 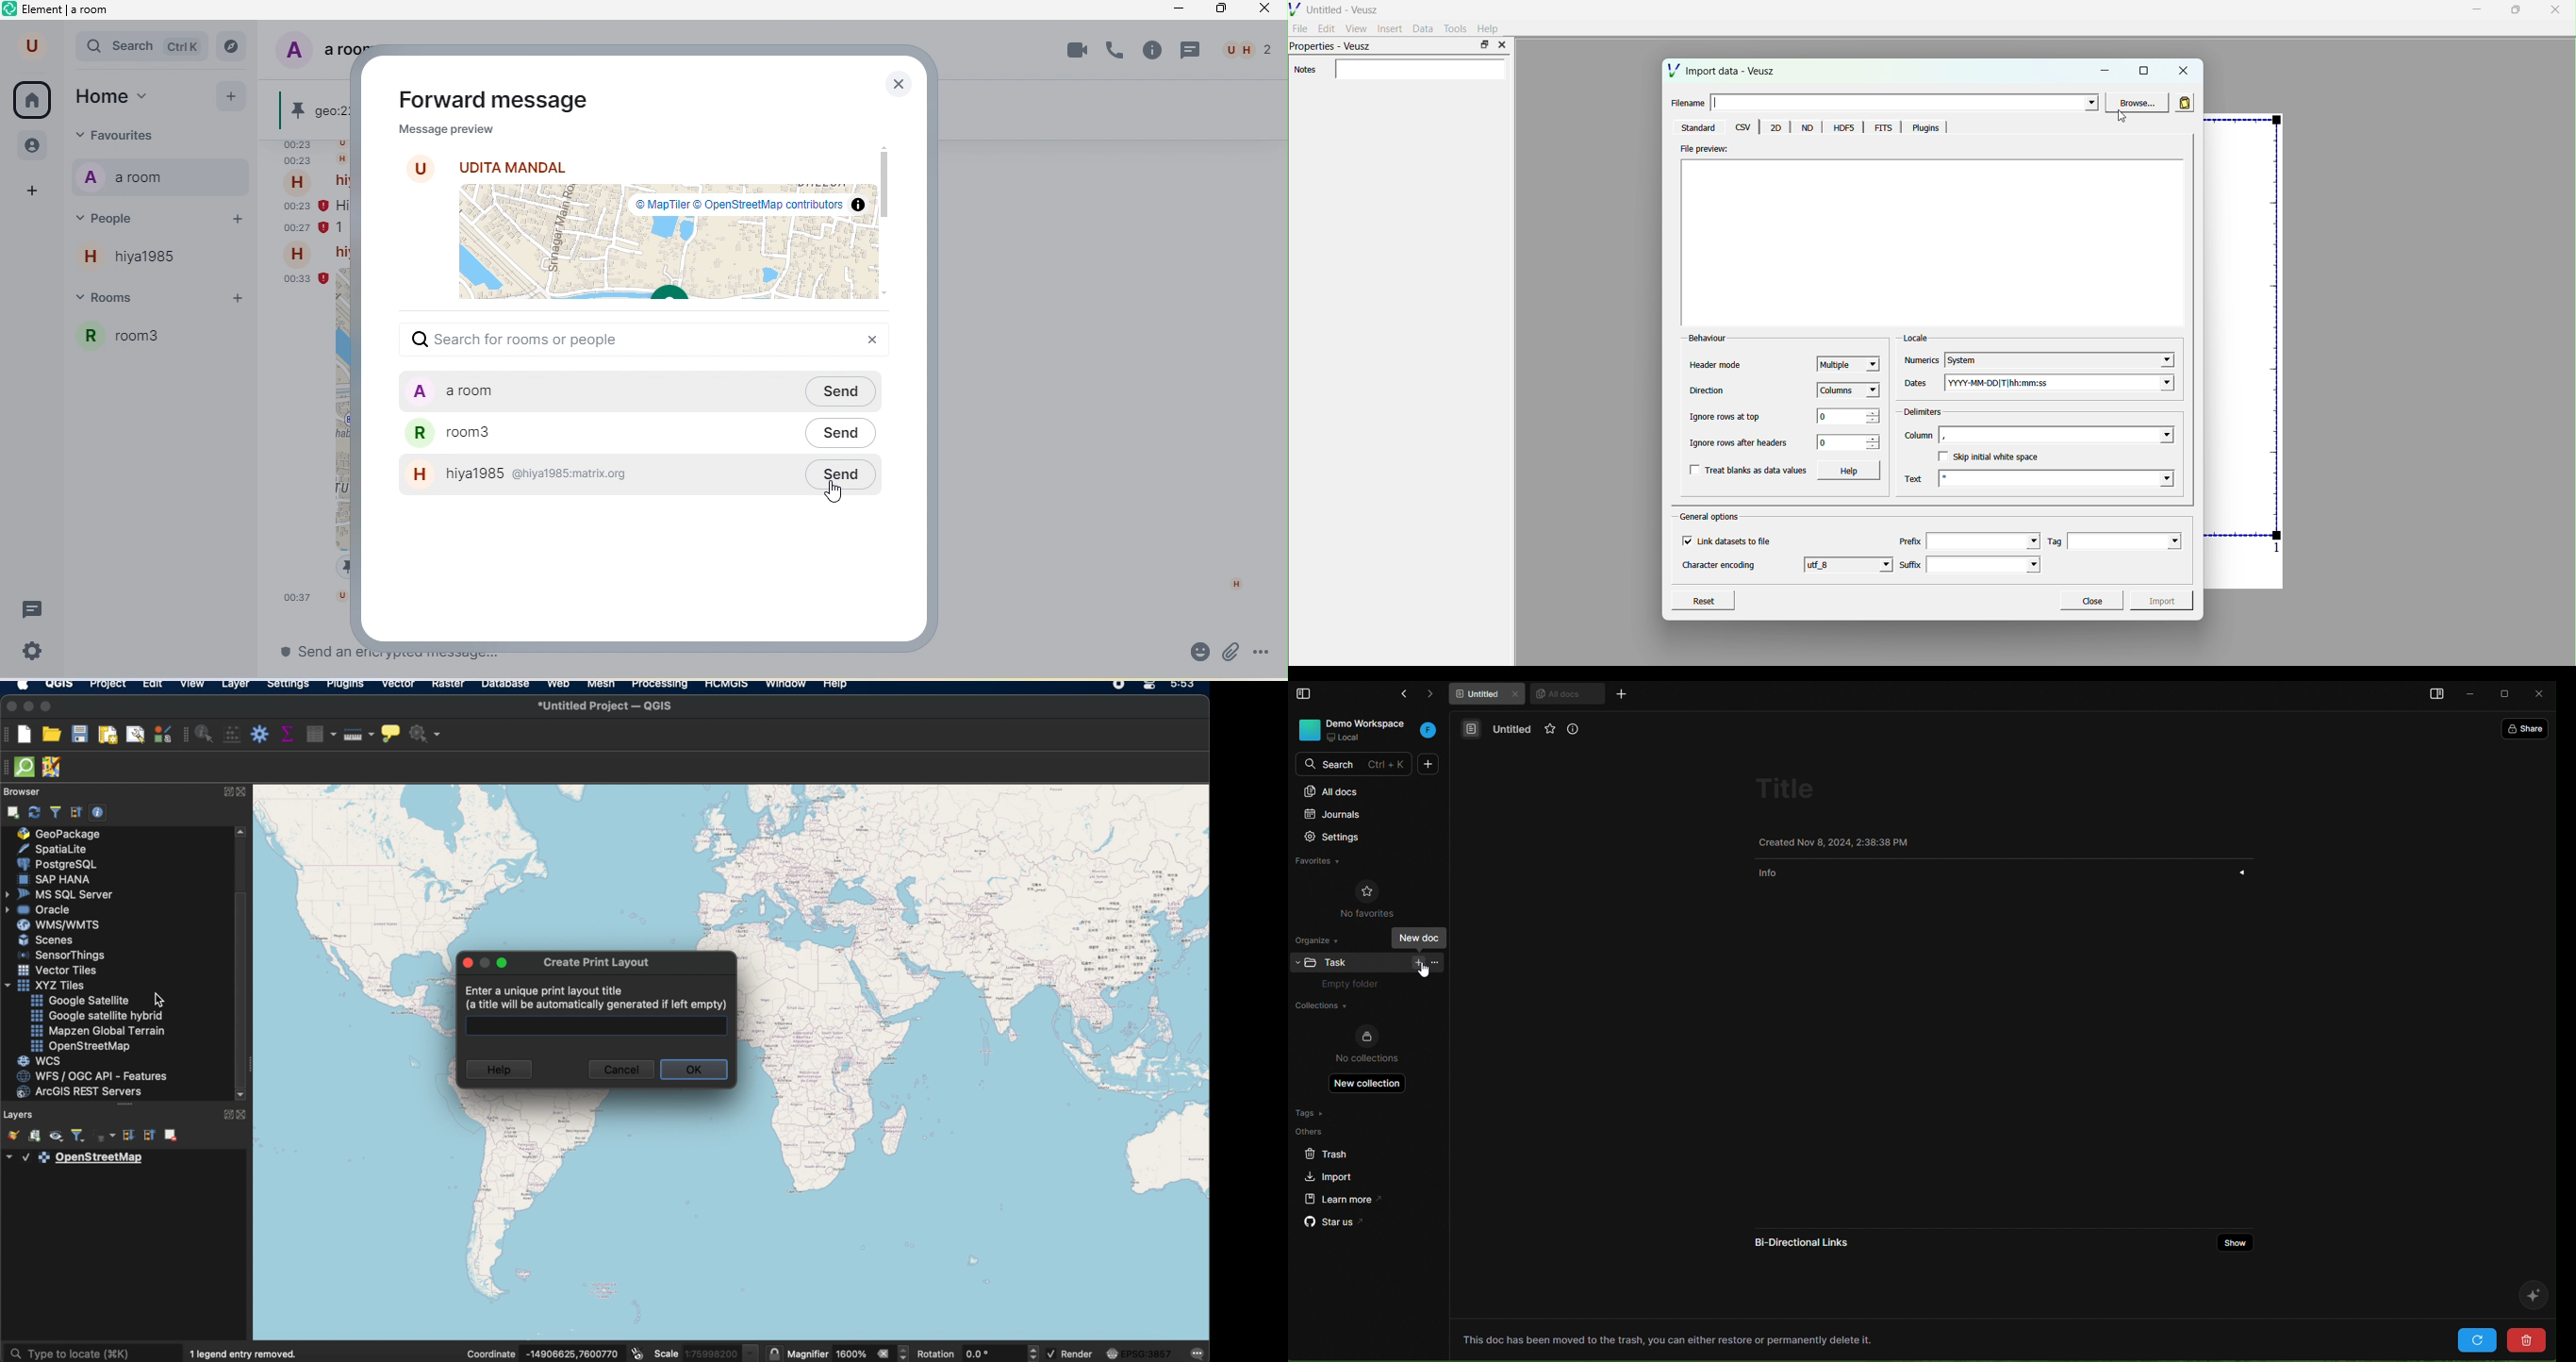 What do you see at coordinates (104, 1136) in the screenshot?
I see `filter legend by expression` at bounding box center [104, 1136].